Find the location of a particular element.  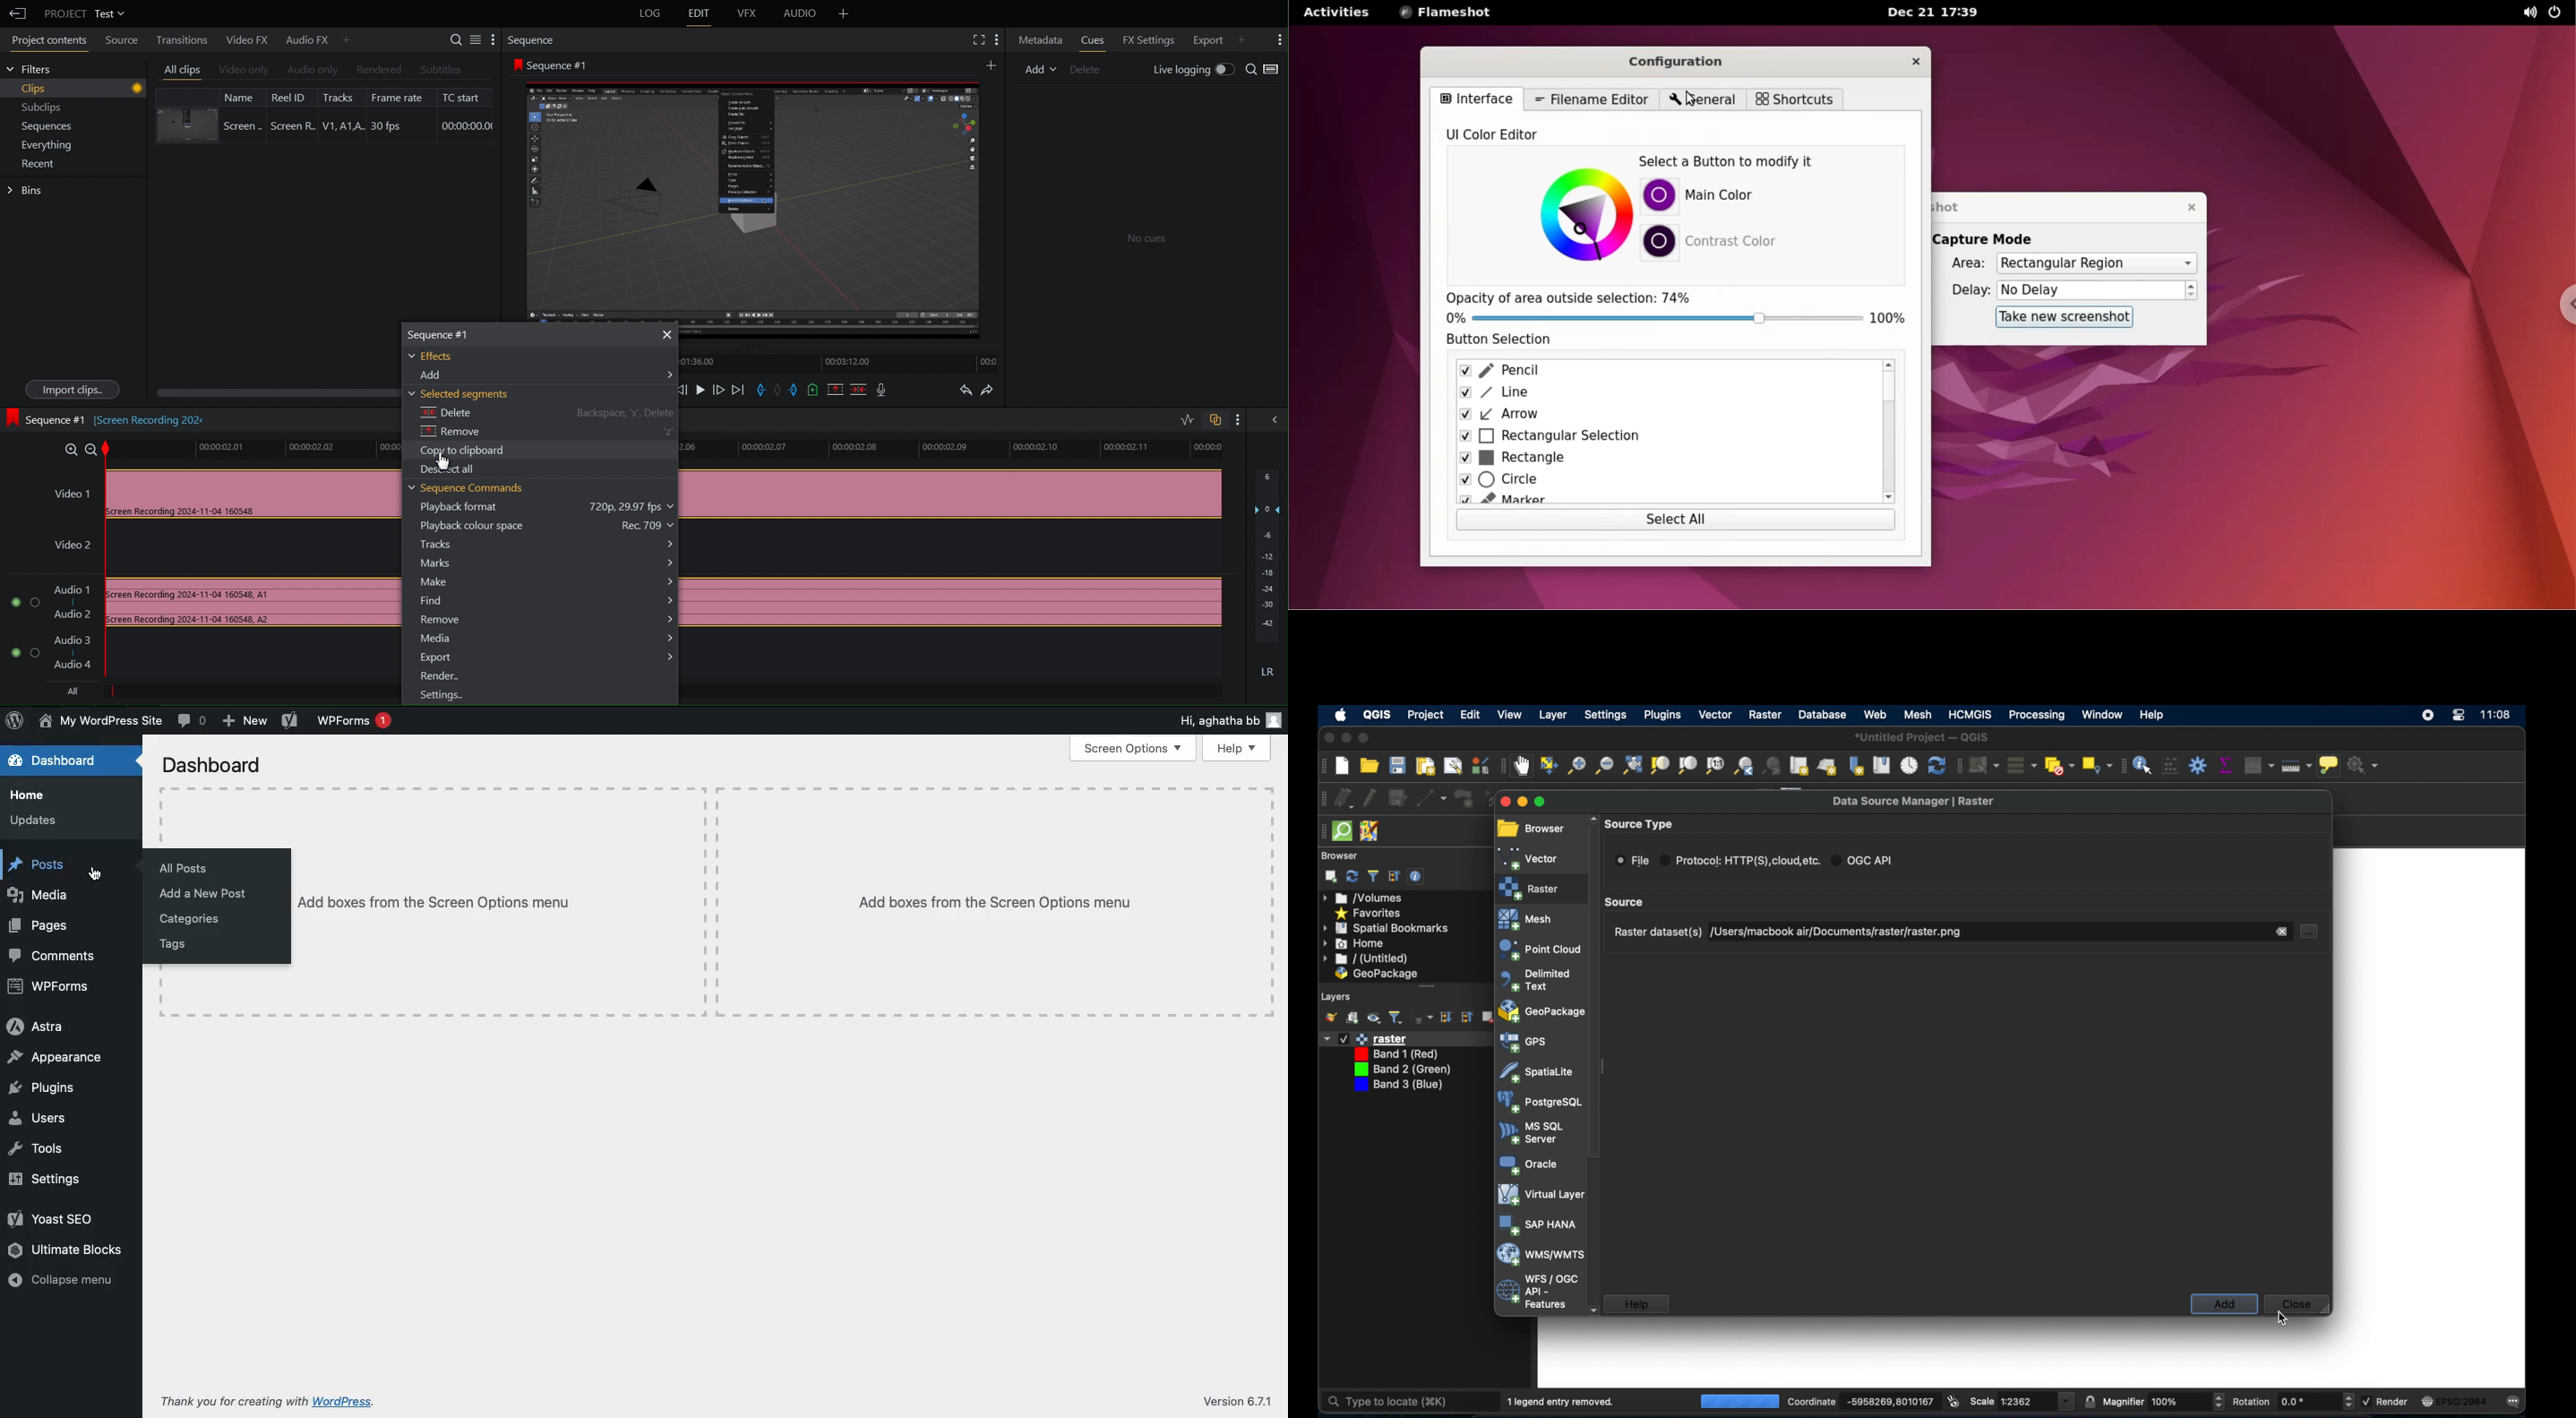

0%  is located at coordinates (1456, 320).